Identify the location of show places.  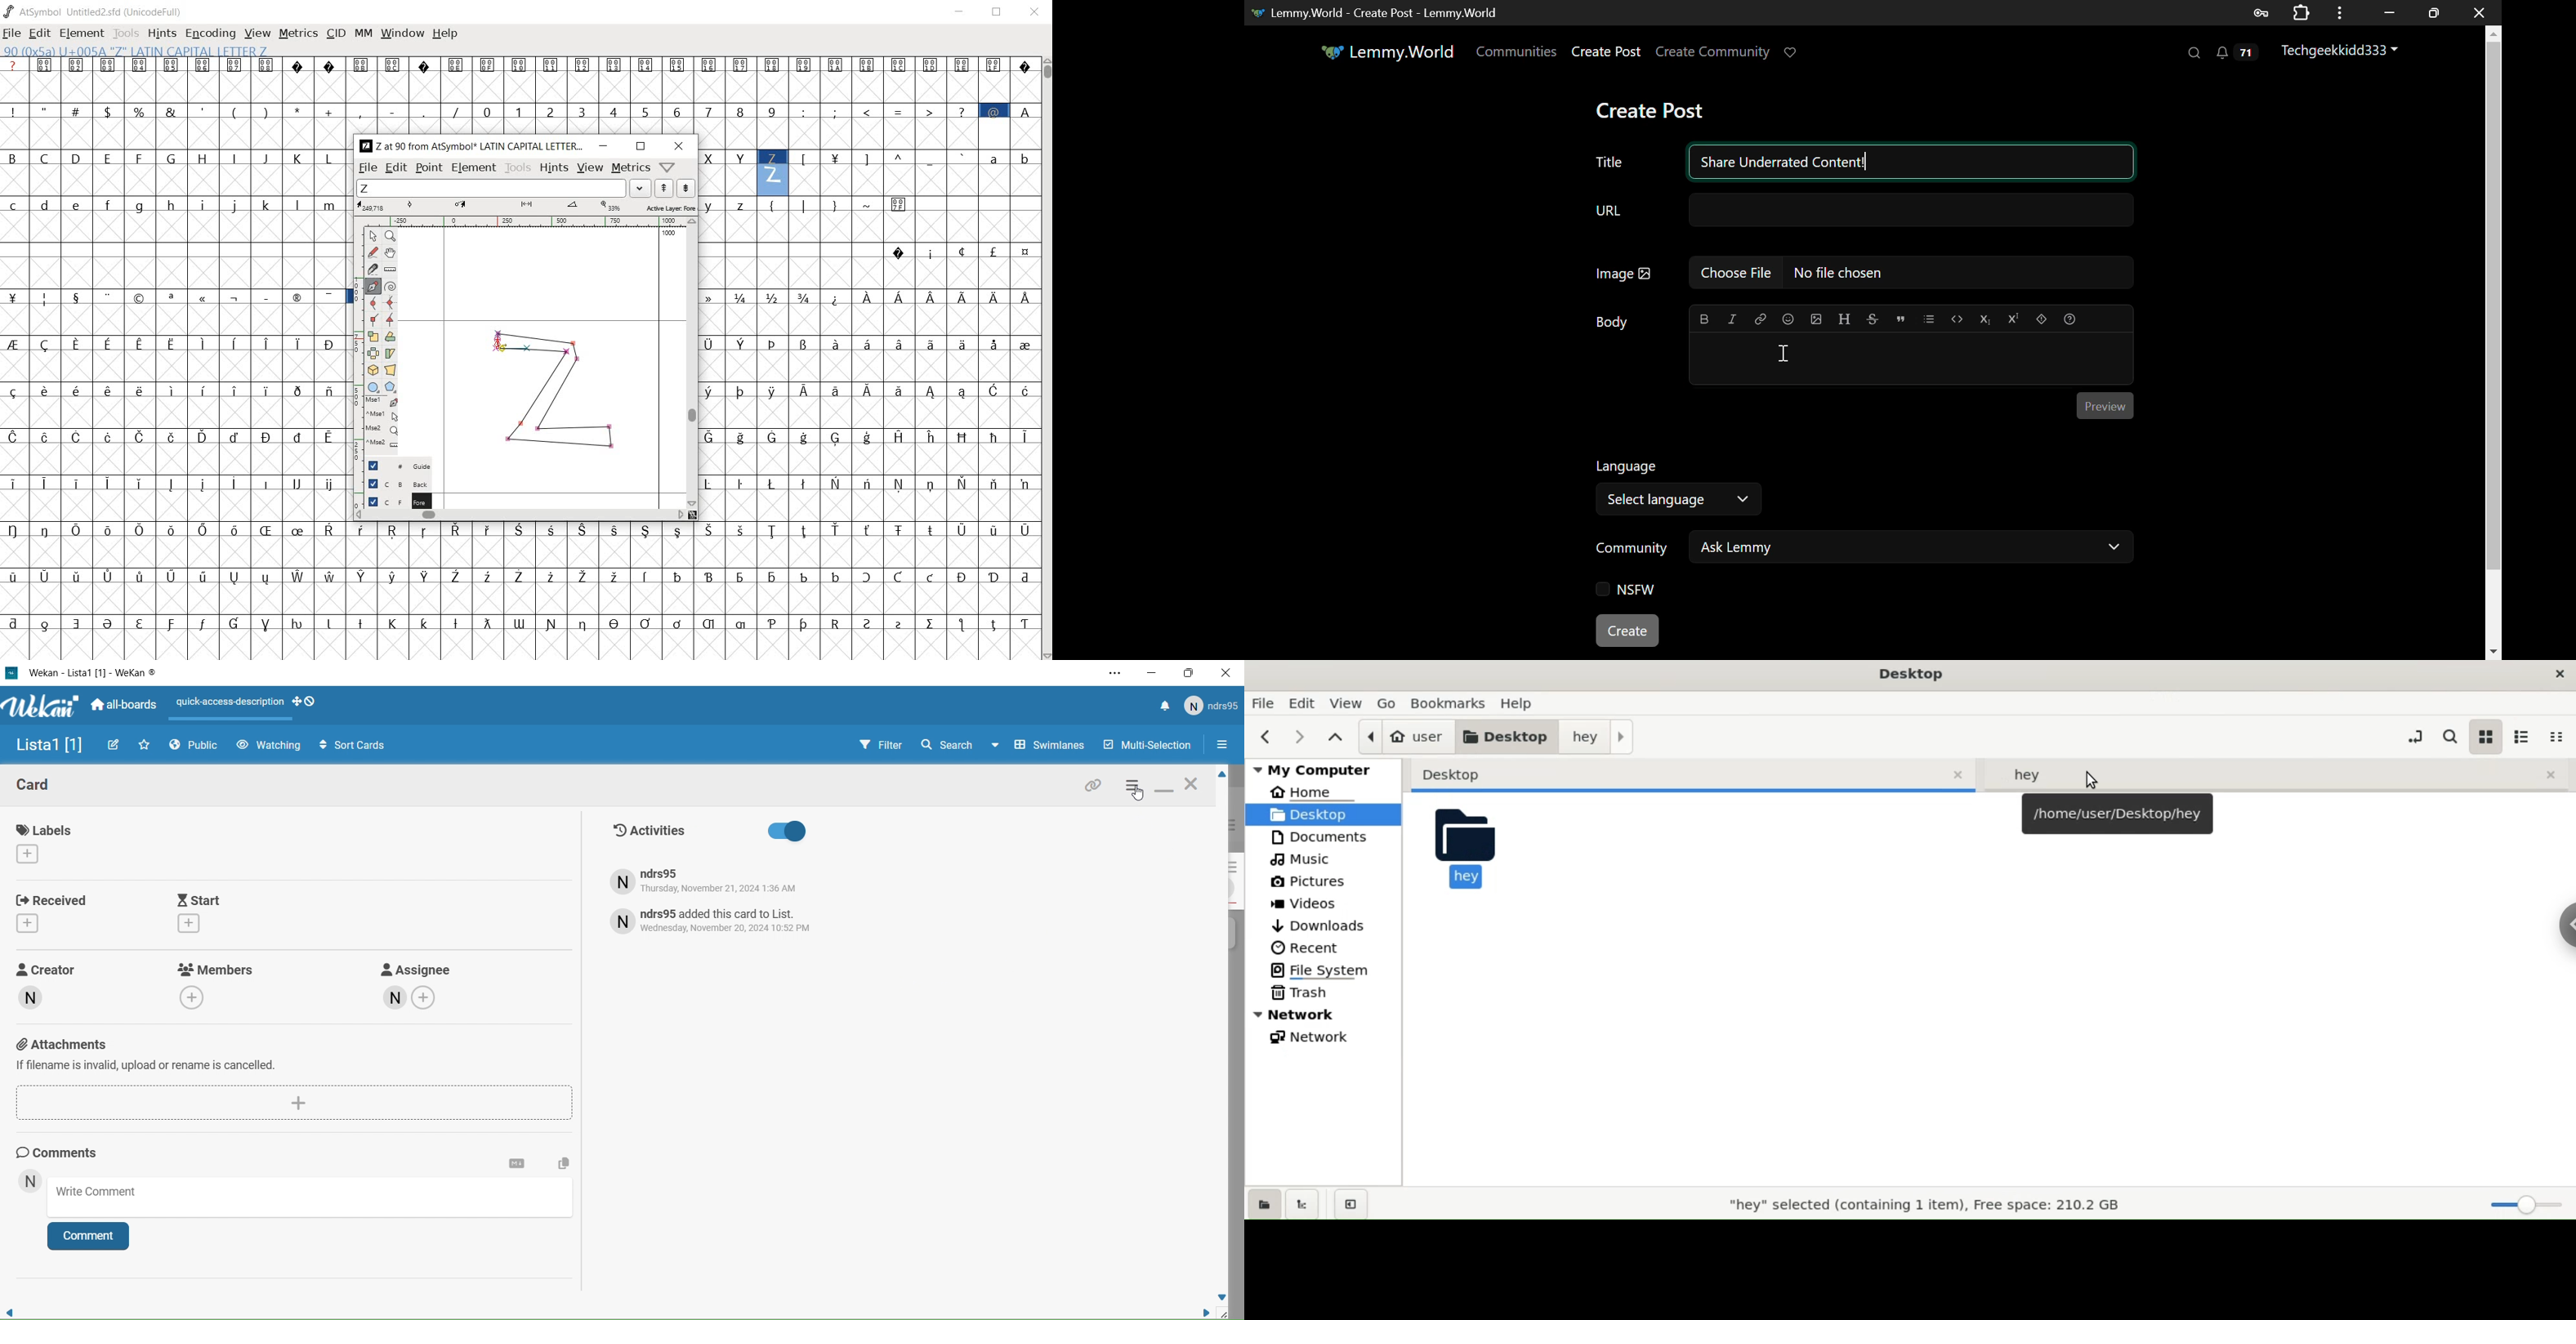
(1266, 1204).